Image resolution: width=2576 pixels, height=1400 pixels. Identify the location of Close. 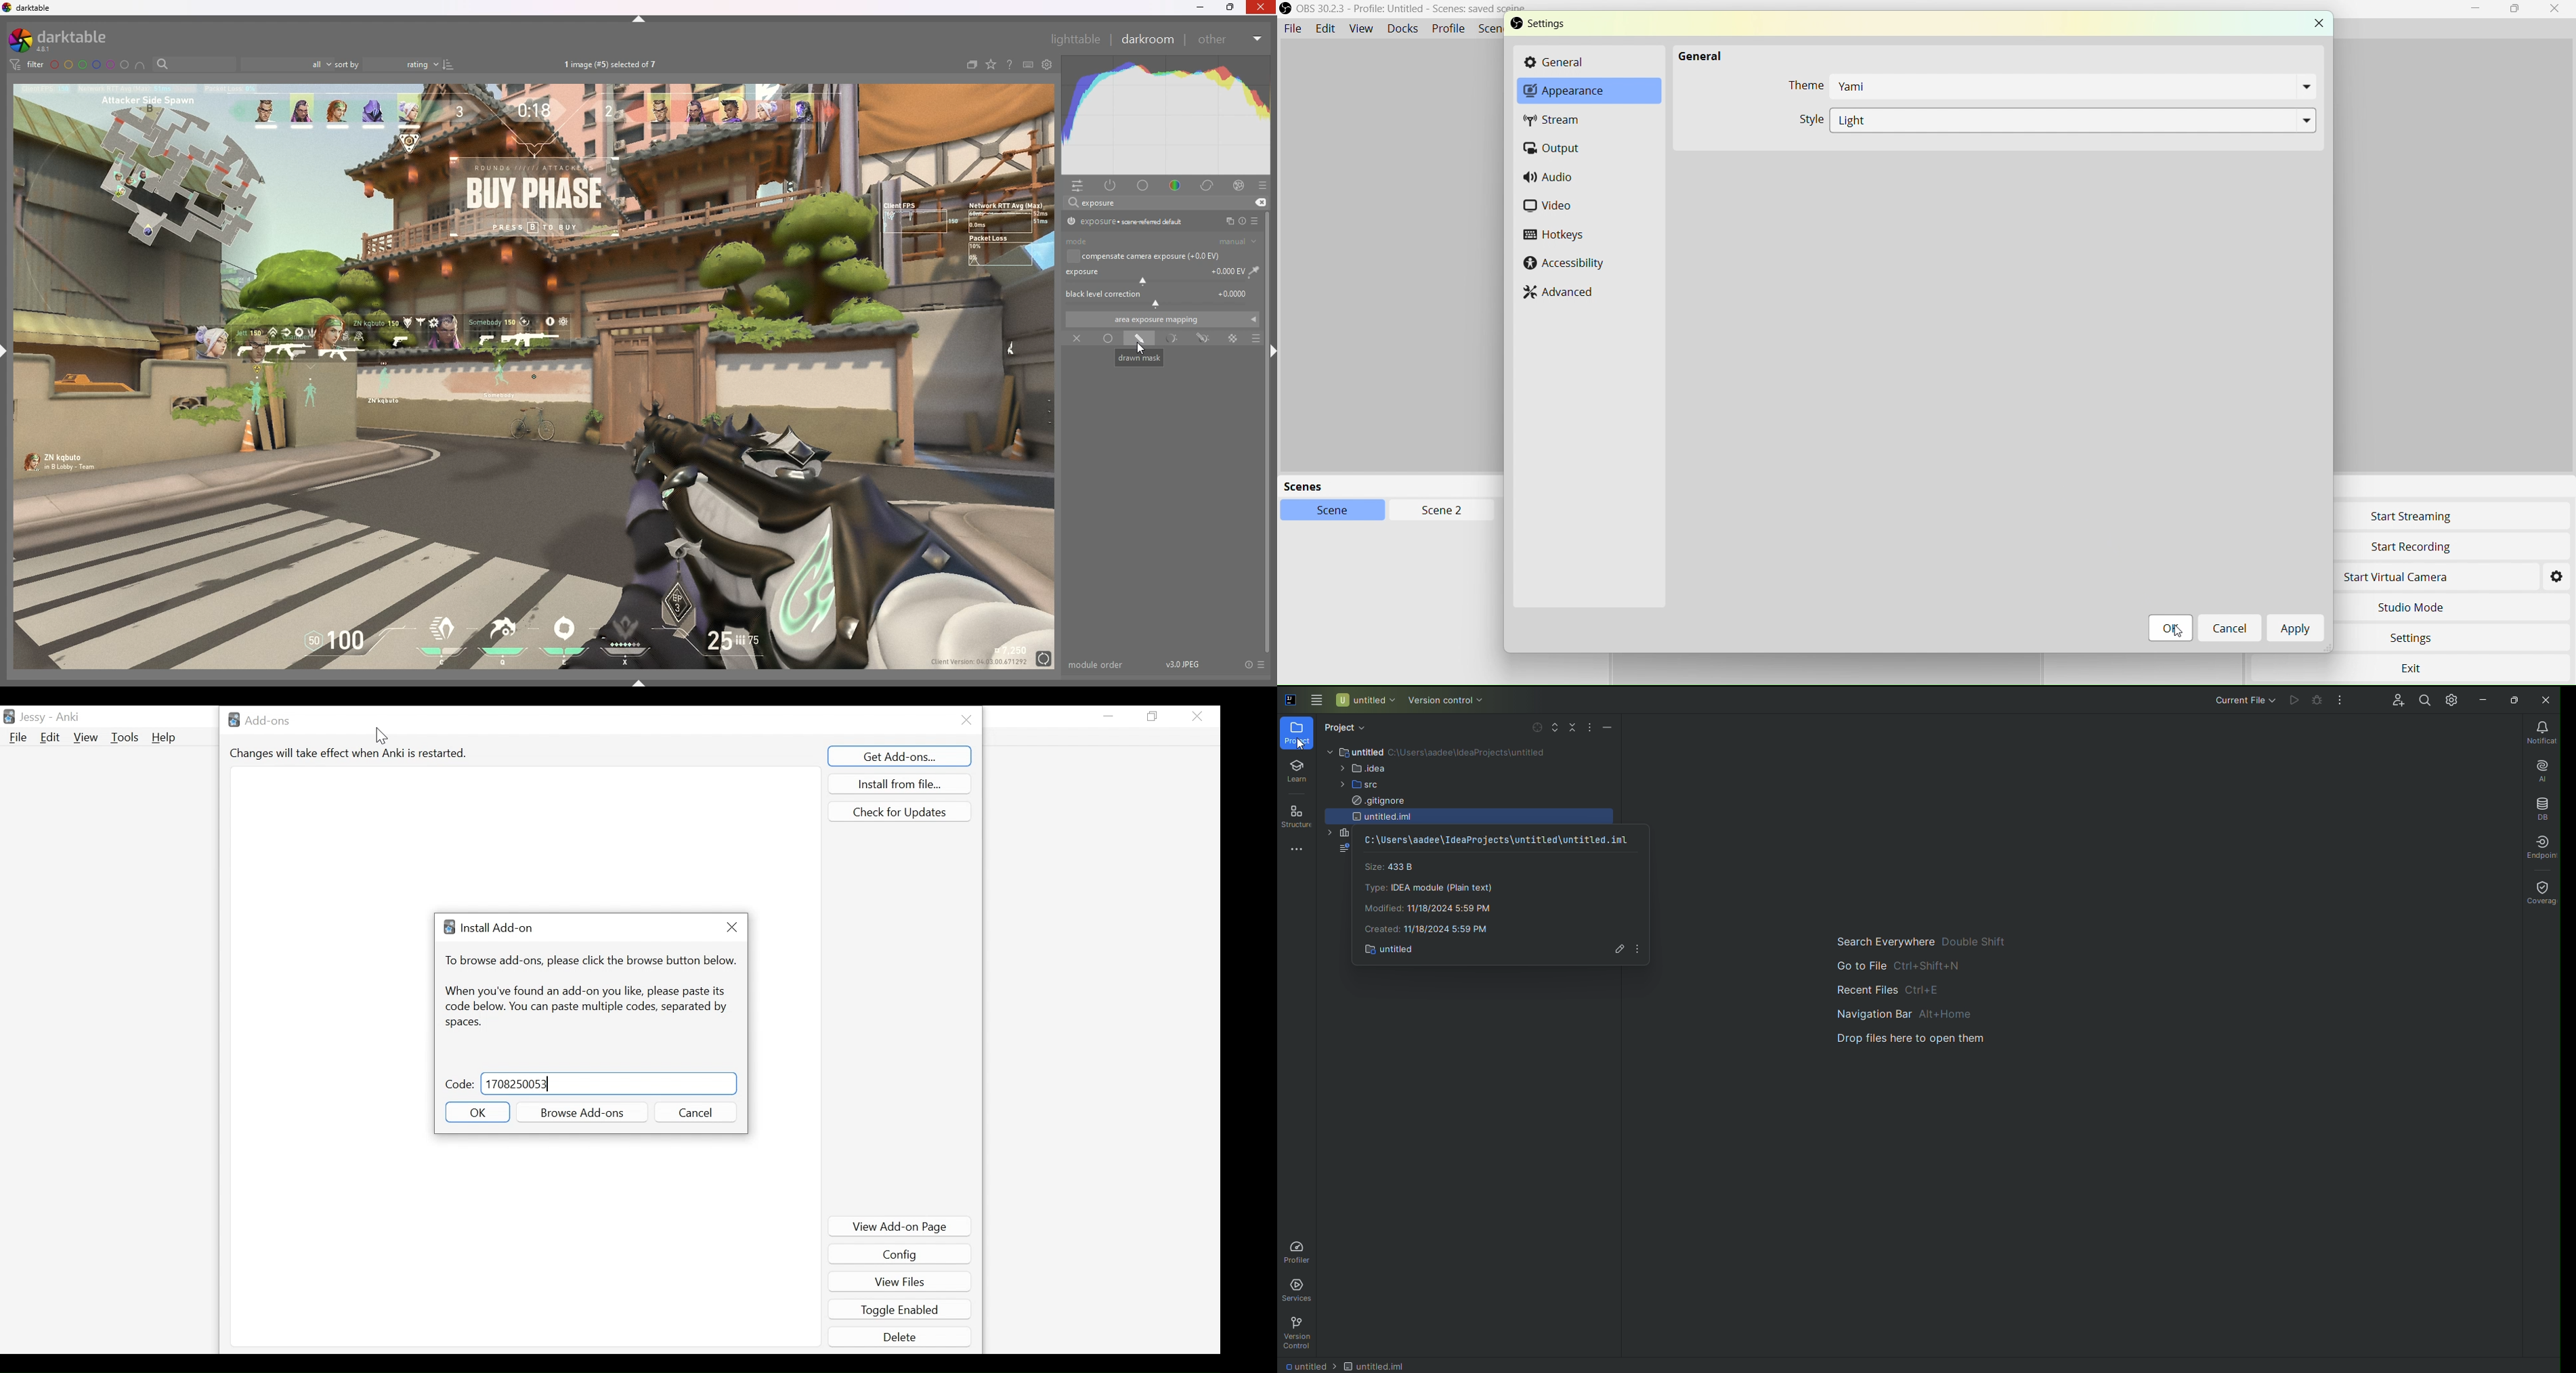
(1197, 717).